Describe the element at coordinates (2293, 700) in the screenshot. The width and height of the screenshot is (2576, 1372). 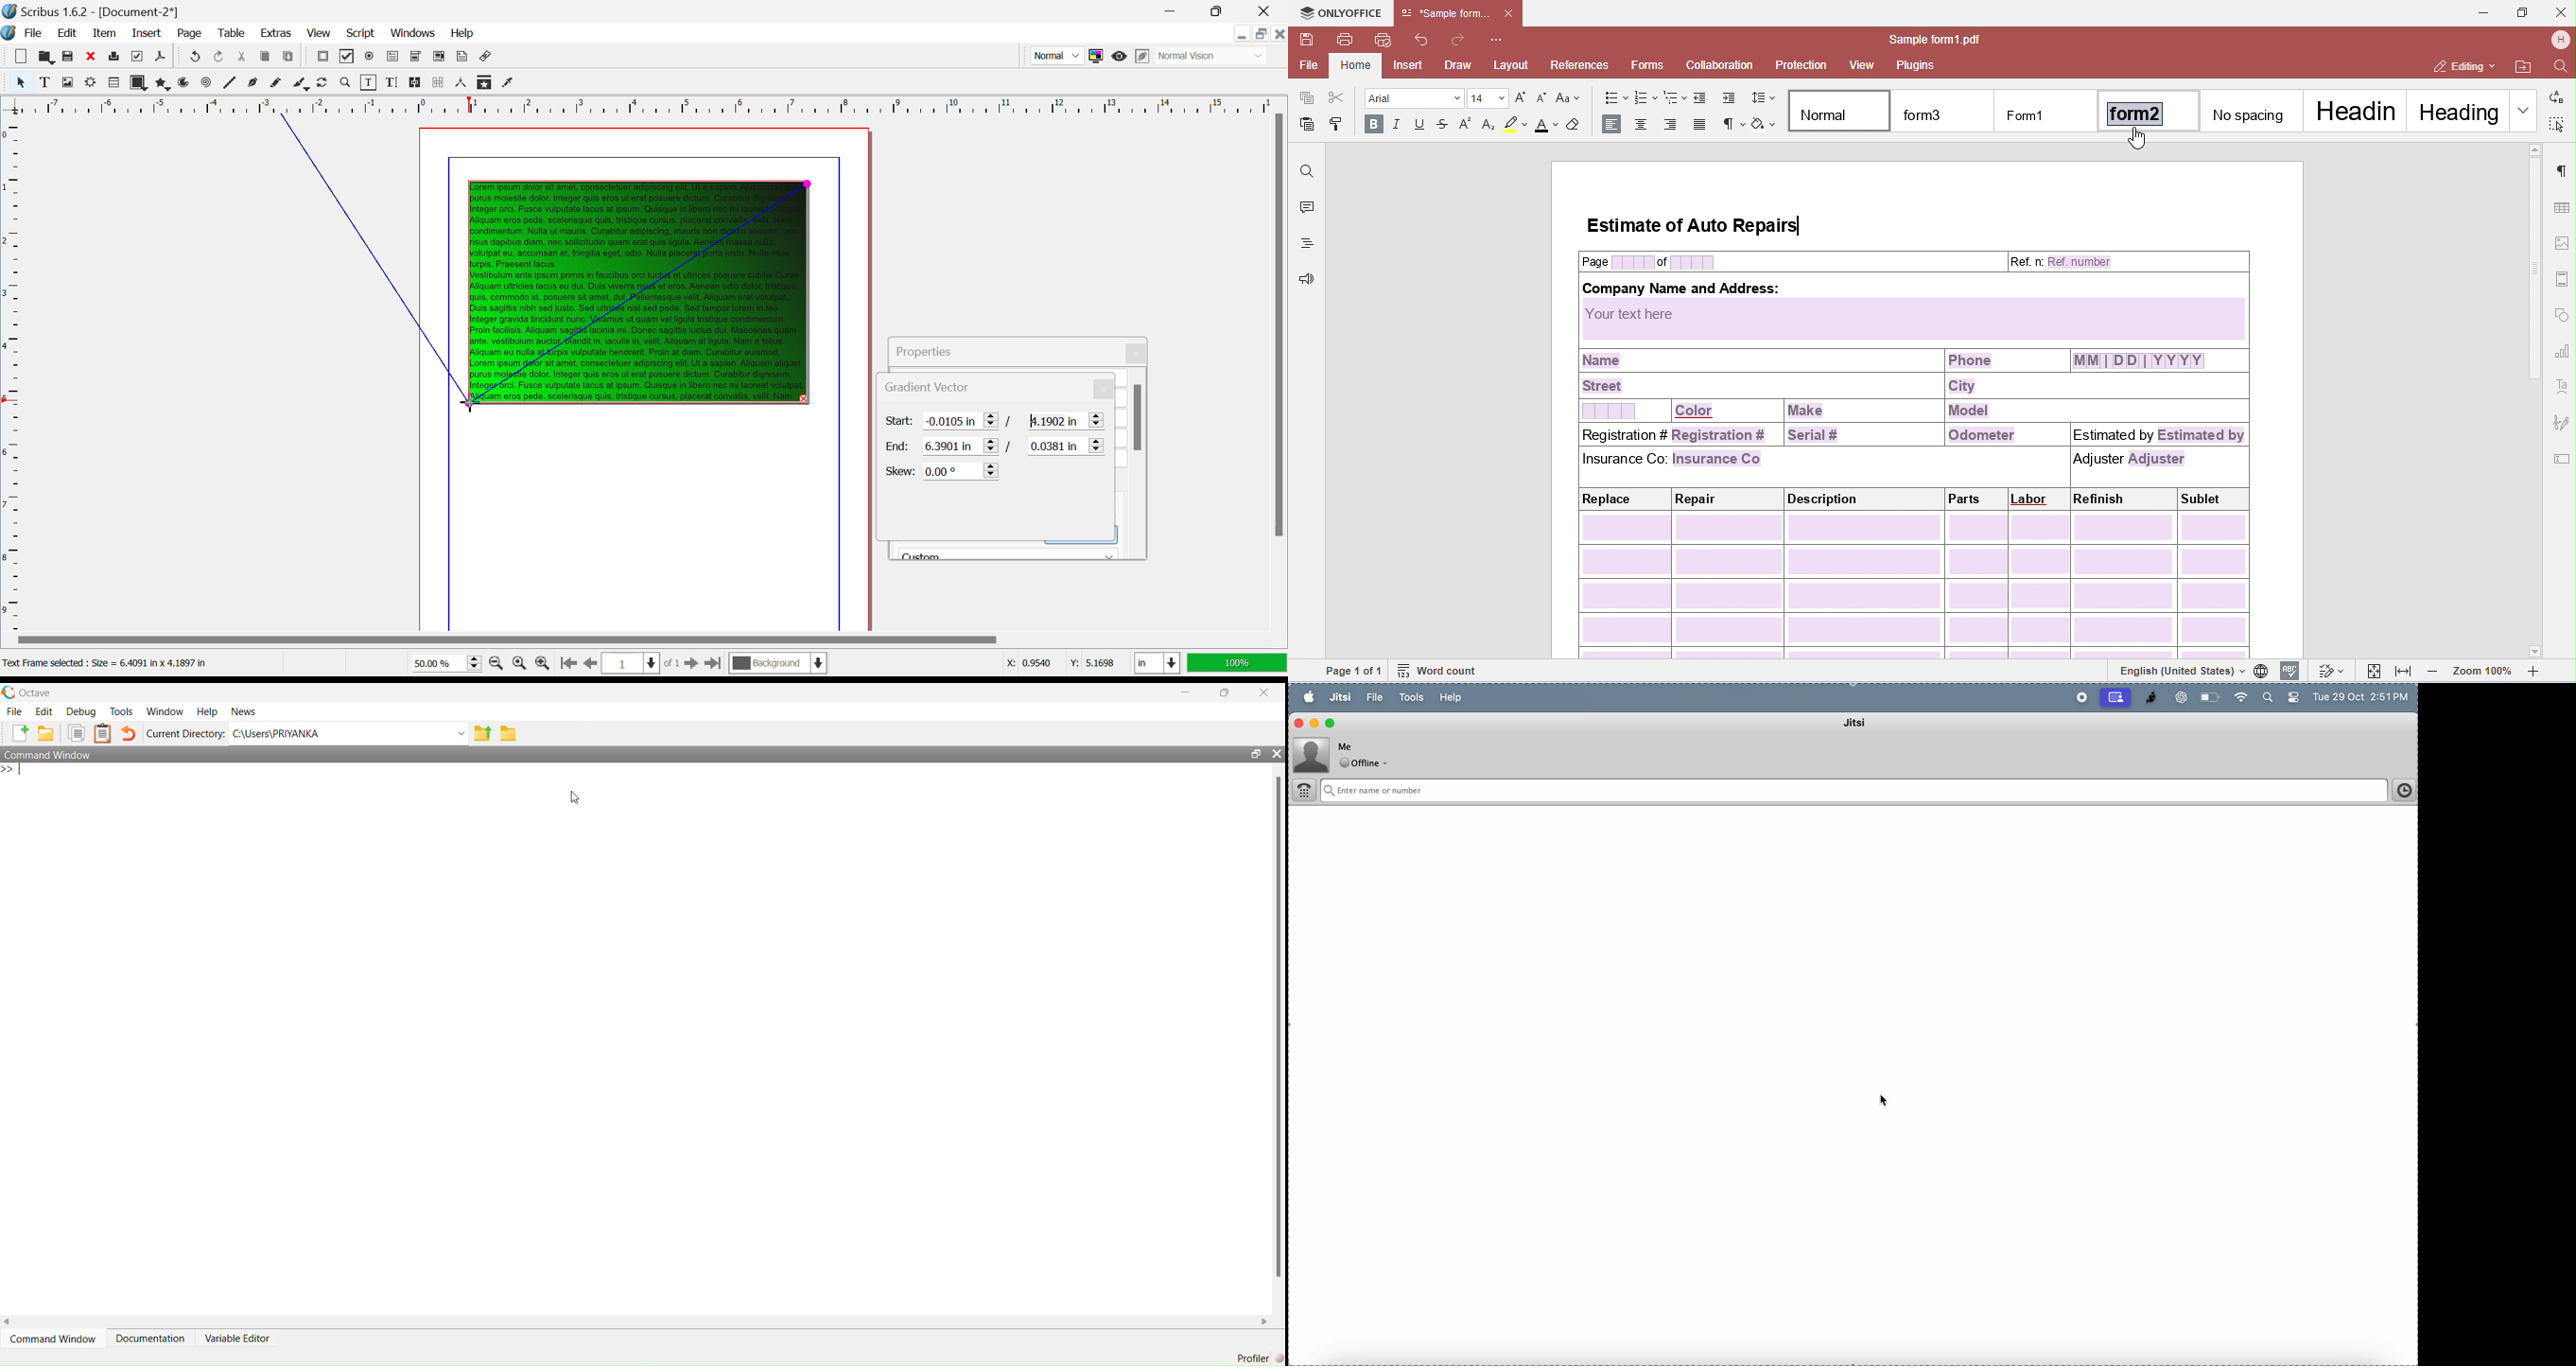
I see `battery` at that location.